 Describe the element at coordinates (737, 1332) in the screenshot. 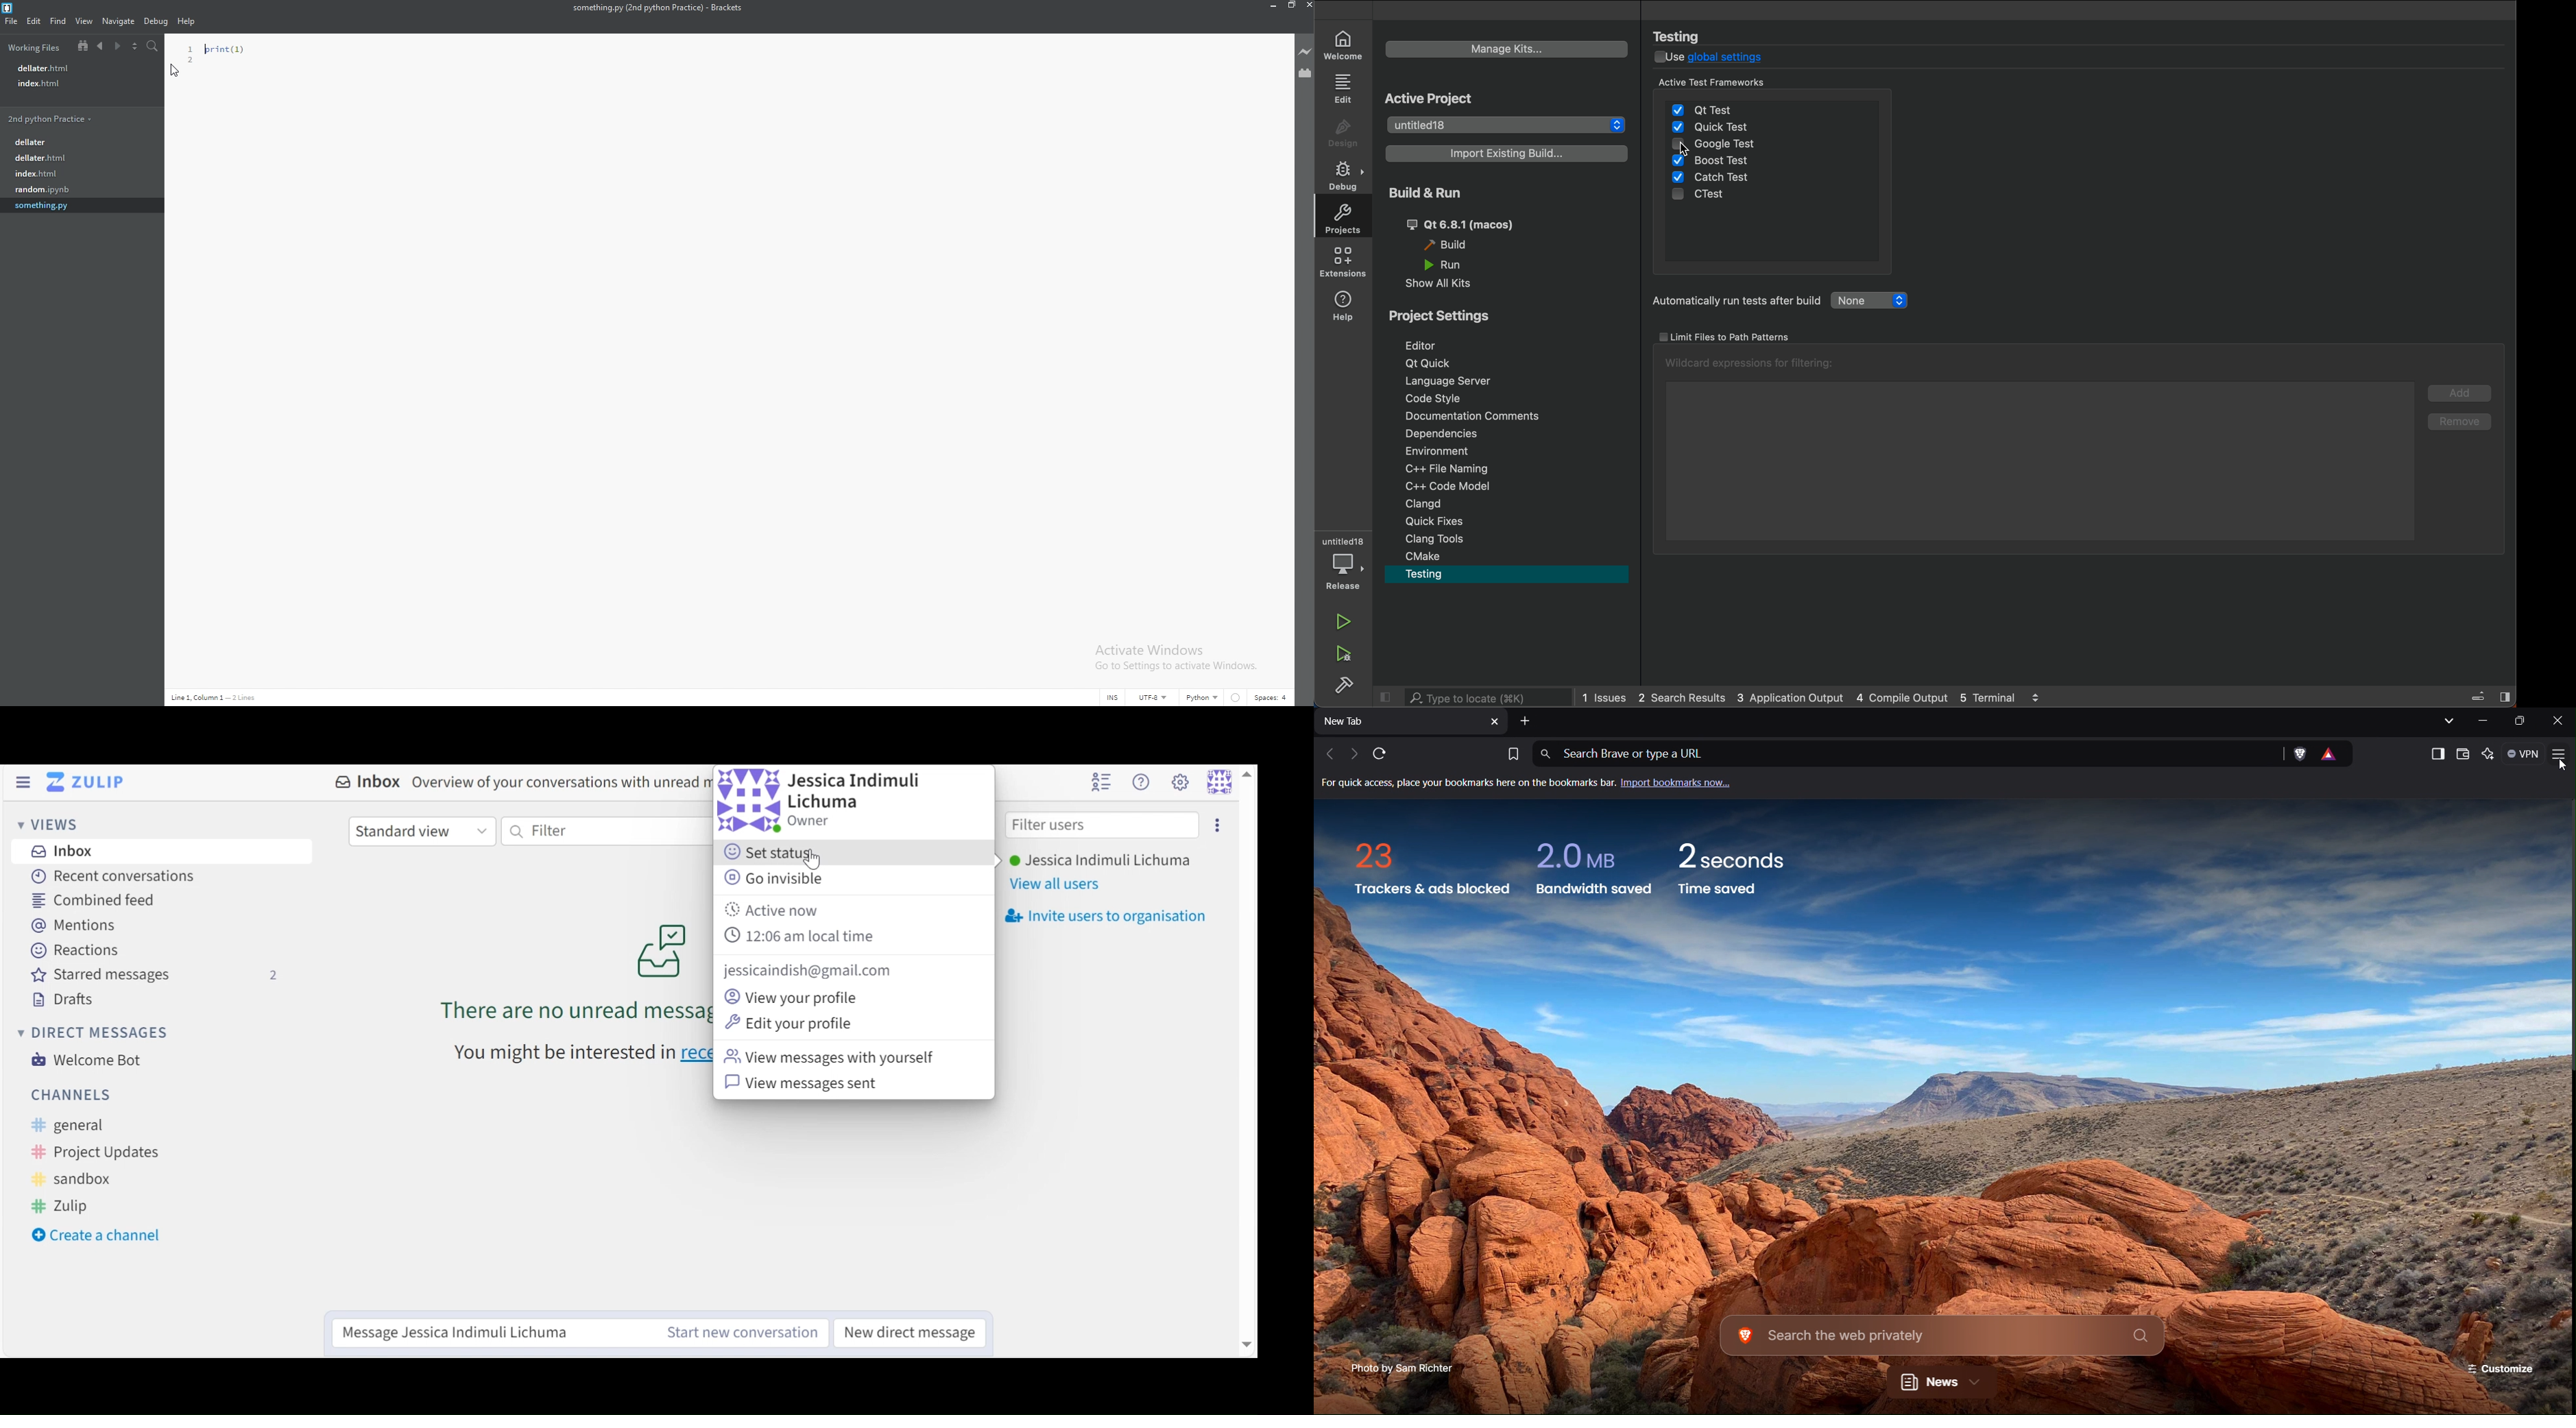

I see `Start a conversation` at that location.